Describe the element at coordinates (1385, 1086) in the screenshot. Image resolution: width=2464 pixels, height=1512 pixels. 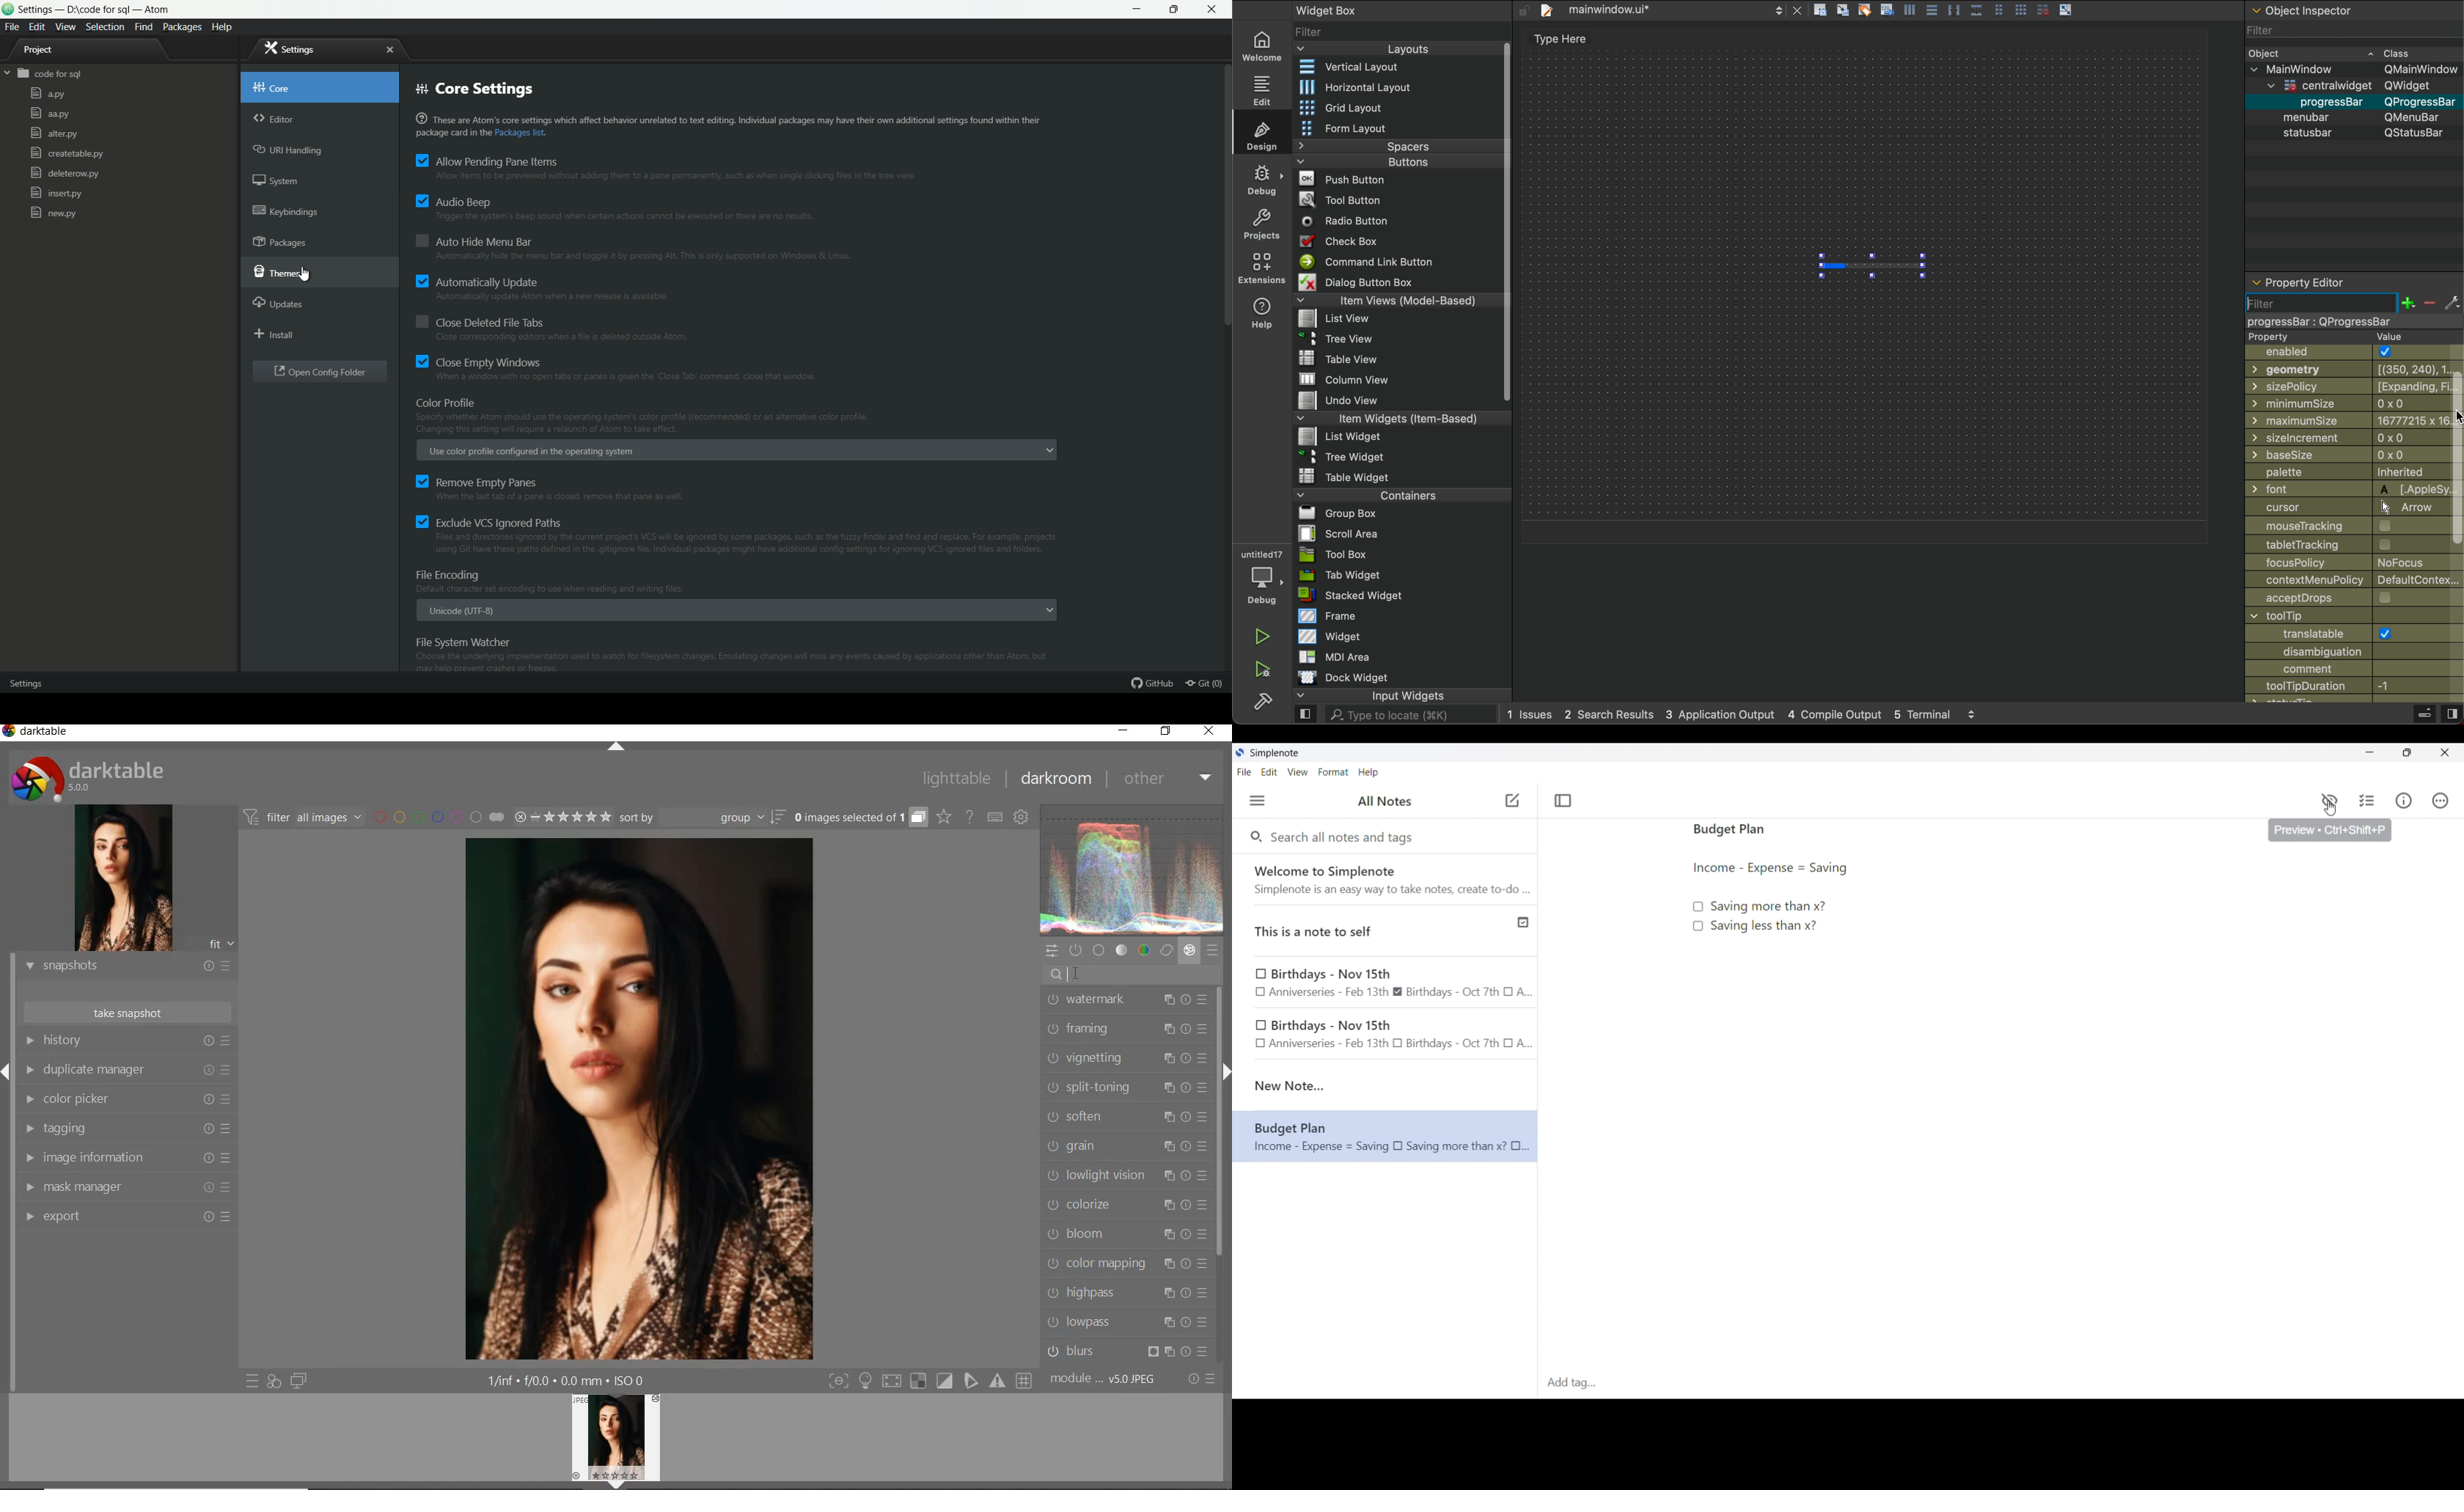
I see `new note` at that location.